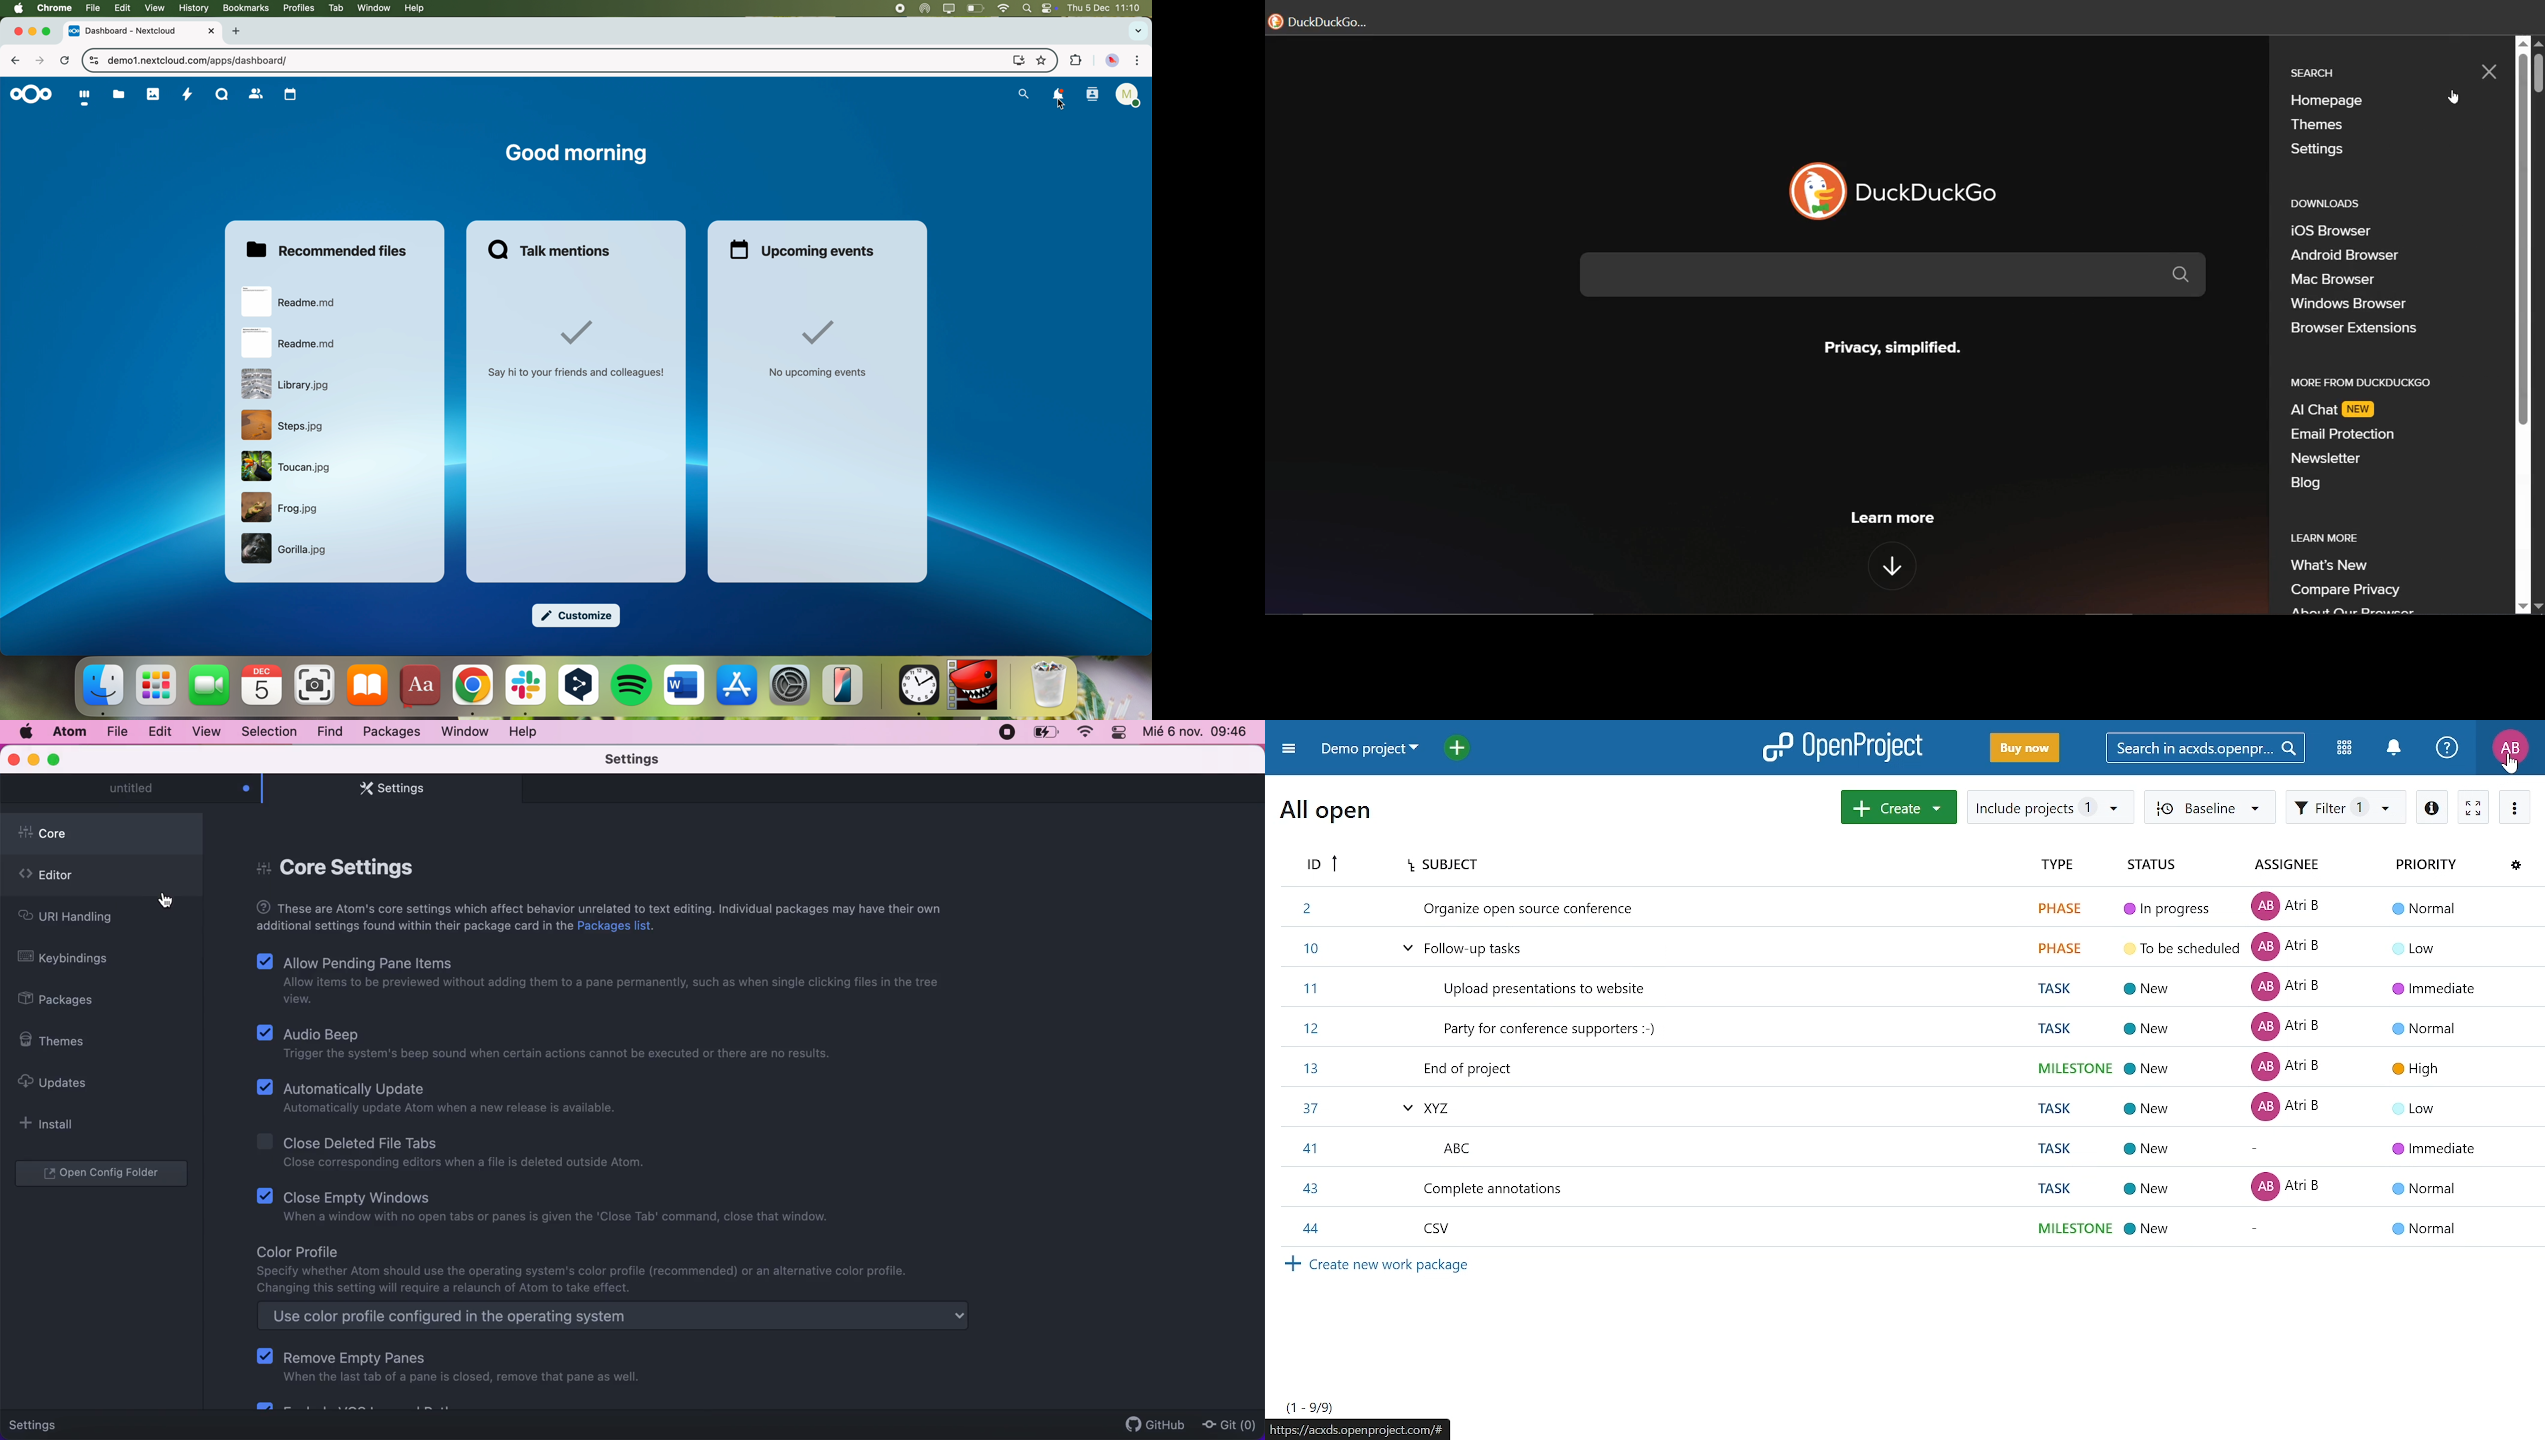  Describe the element at coordinates (238, 32) in the screenshot. I see `new tab` at that location.